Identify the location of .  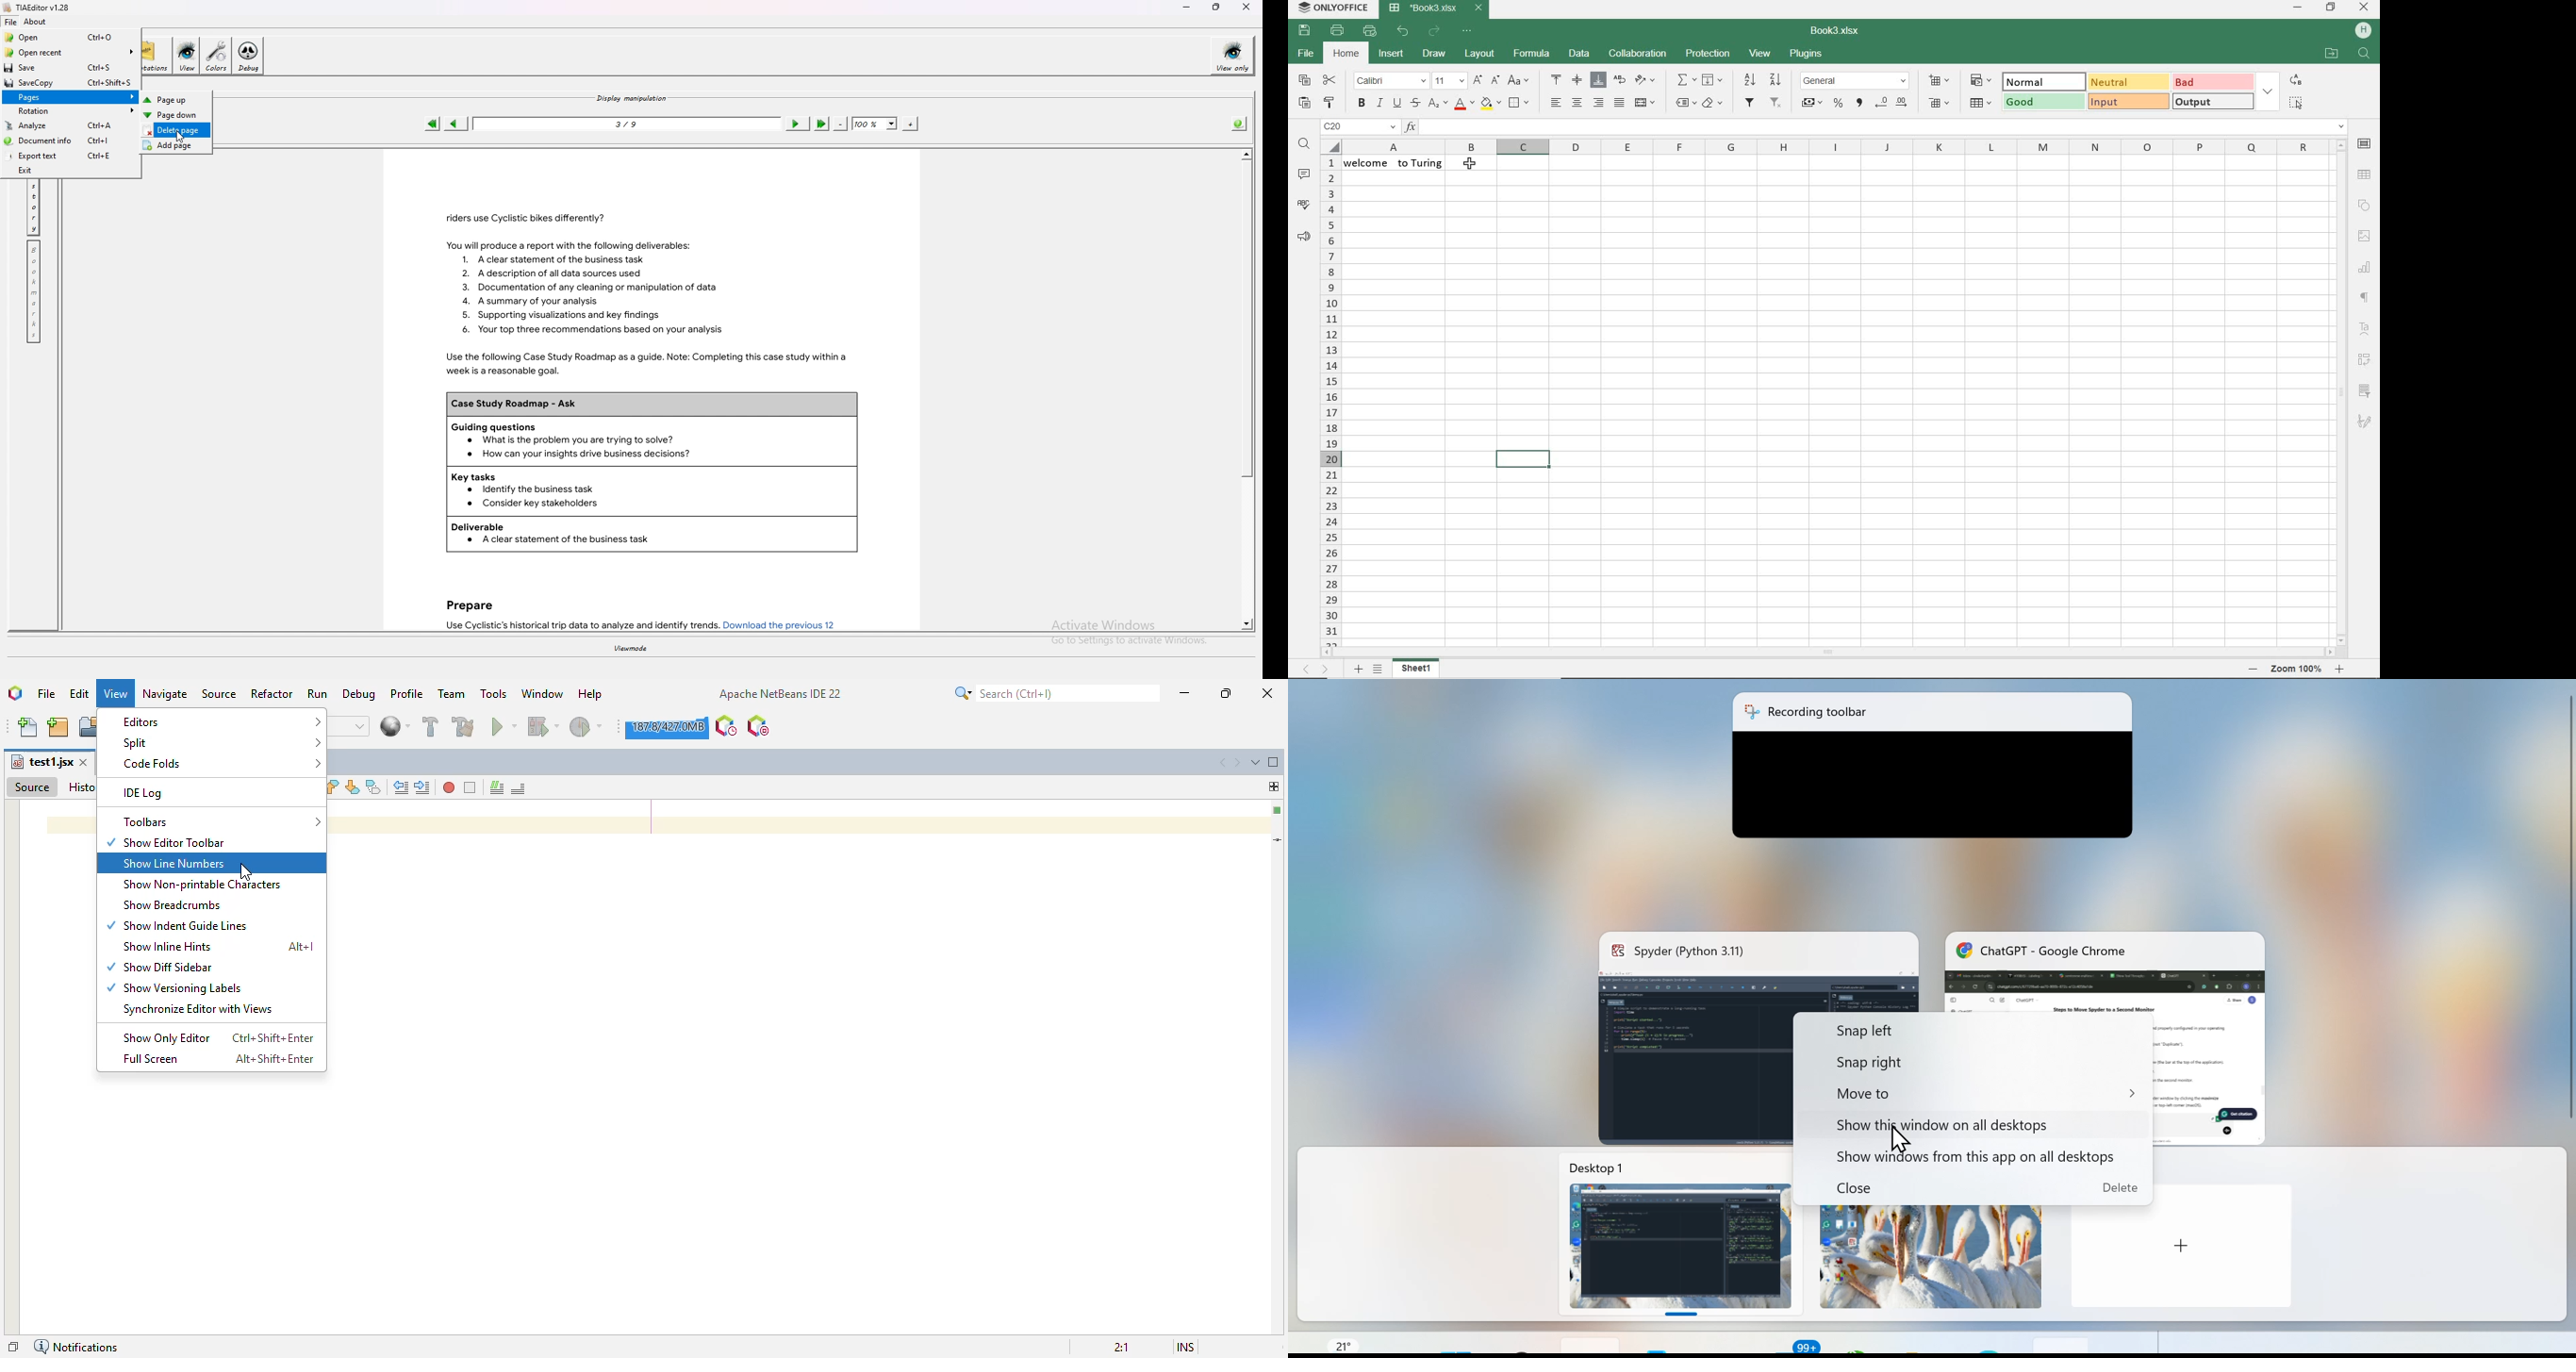
(2182, 1247).